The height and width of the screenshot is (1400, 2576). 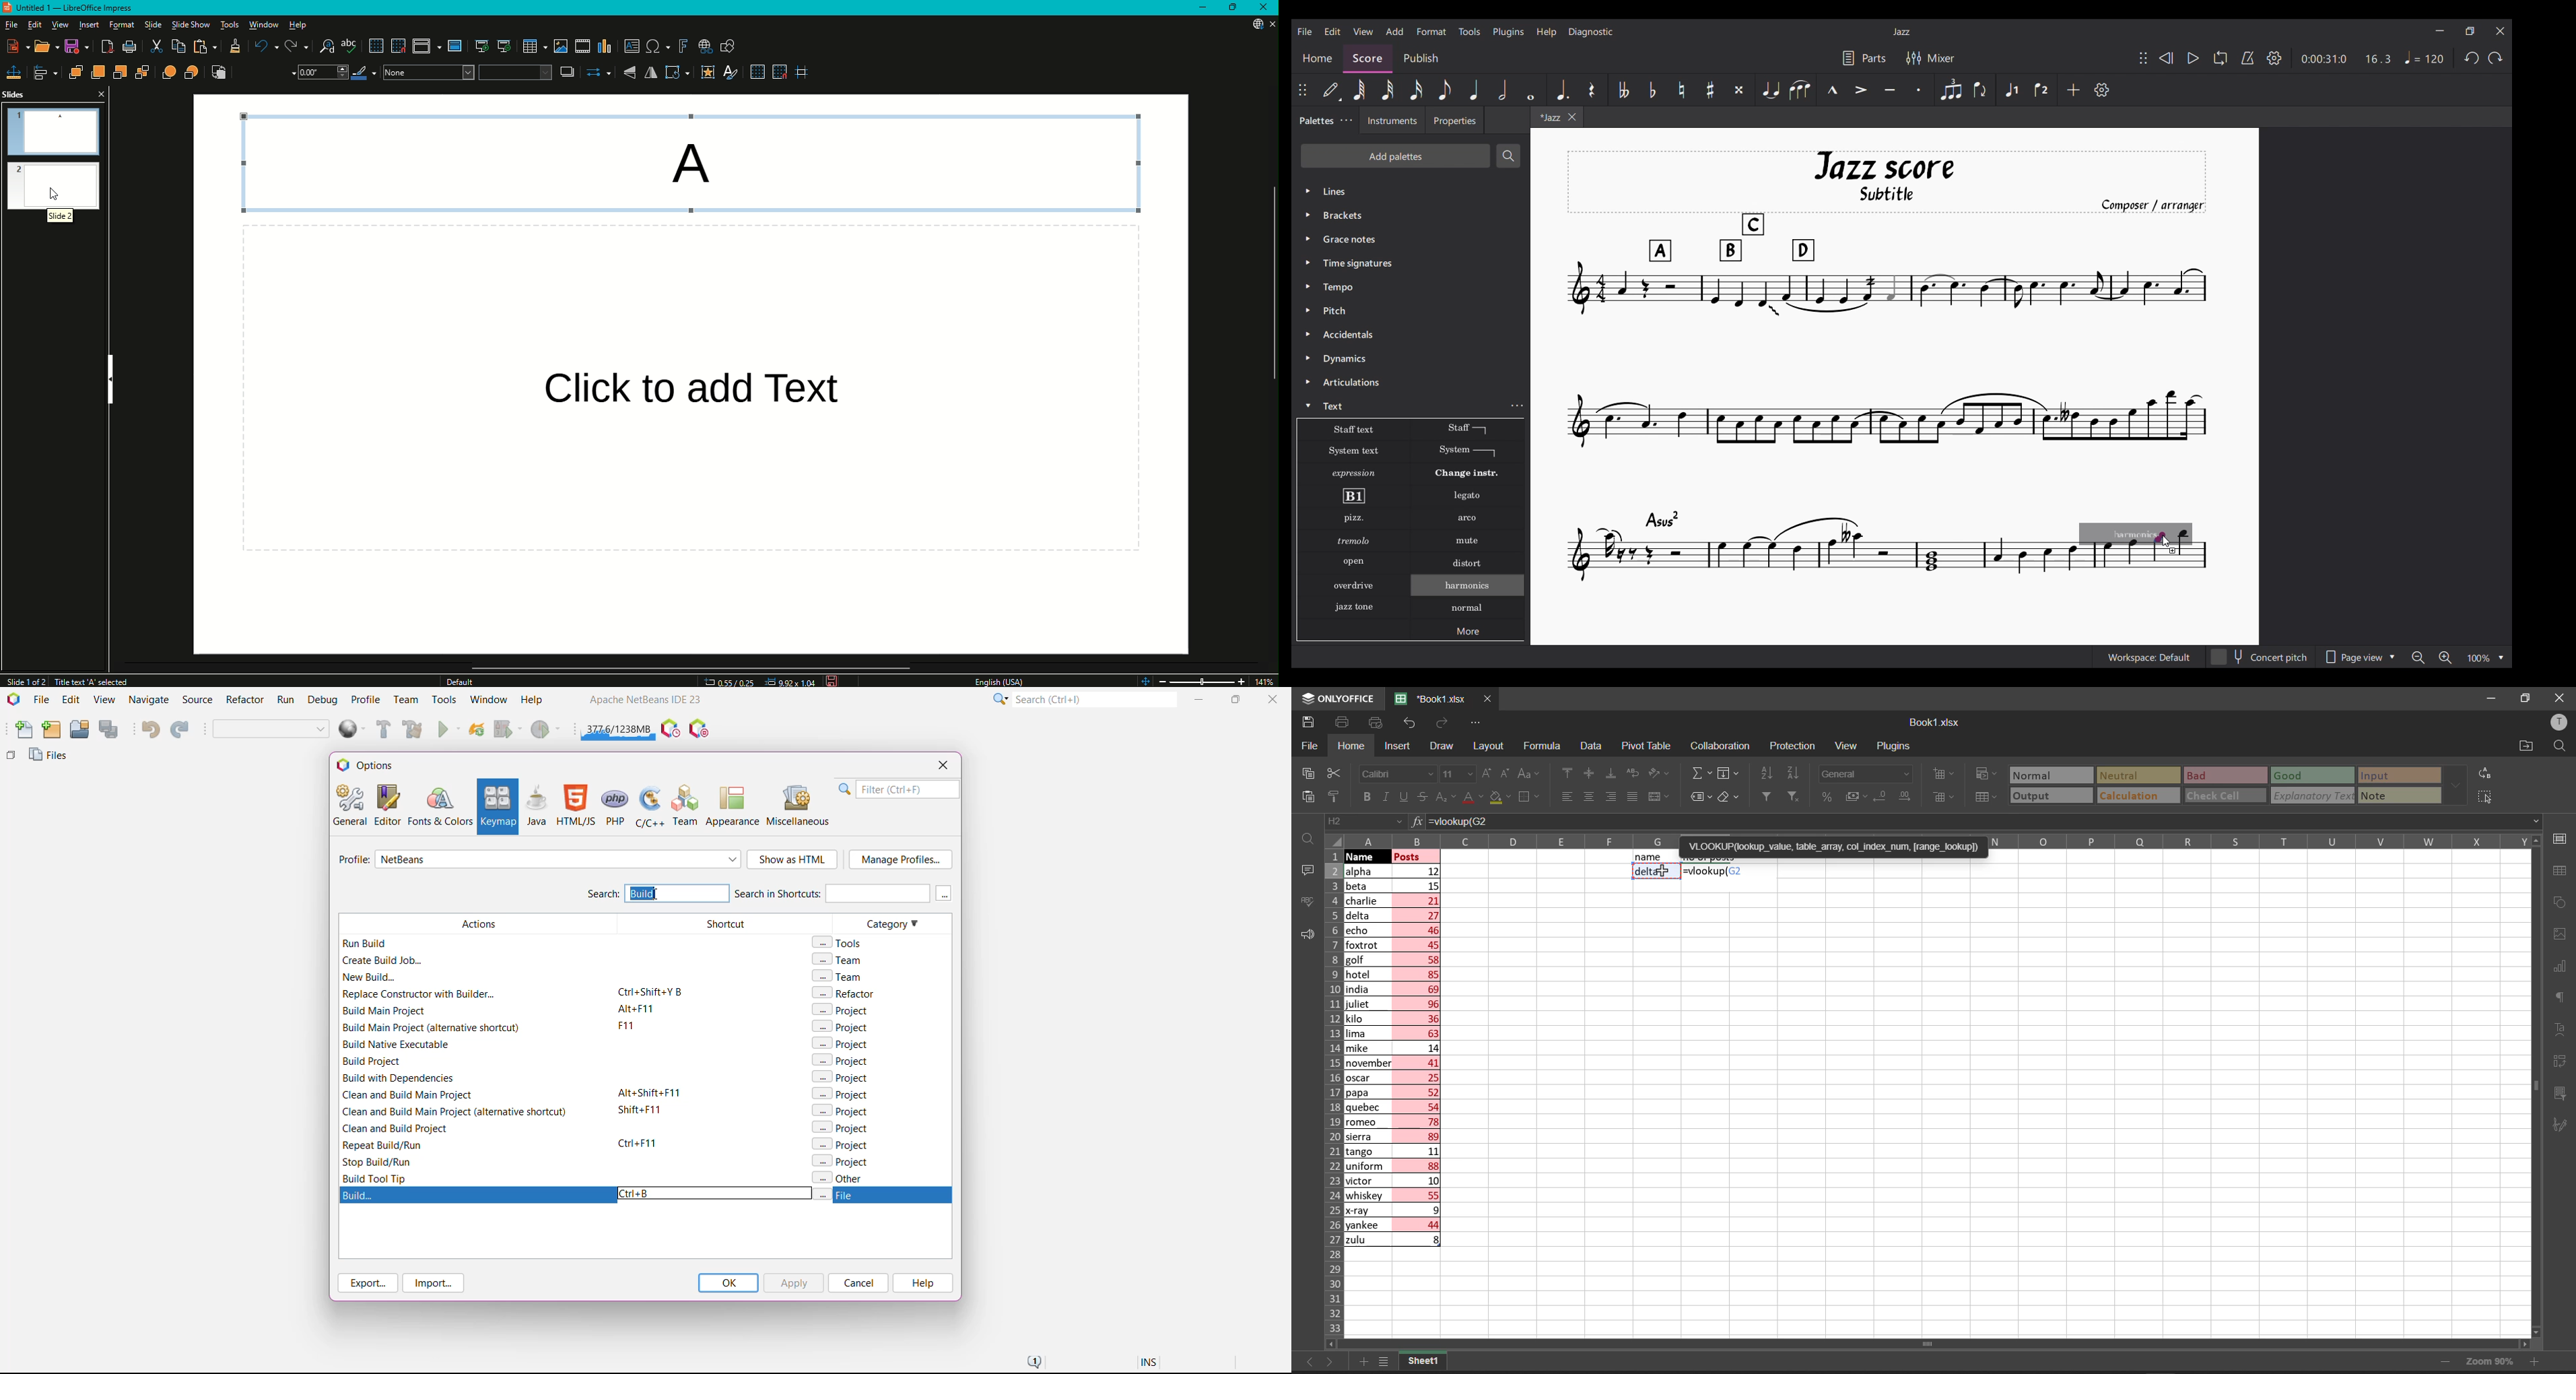 I want to click on Open, so click(x=42, y=46).